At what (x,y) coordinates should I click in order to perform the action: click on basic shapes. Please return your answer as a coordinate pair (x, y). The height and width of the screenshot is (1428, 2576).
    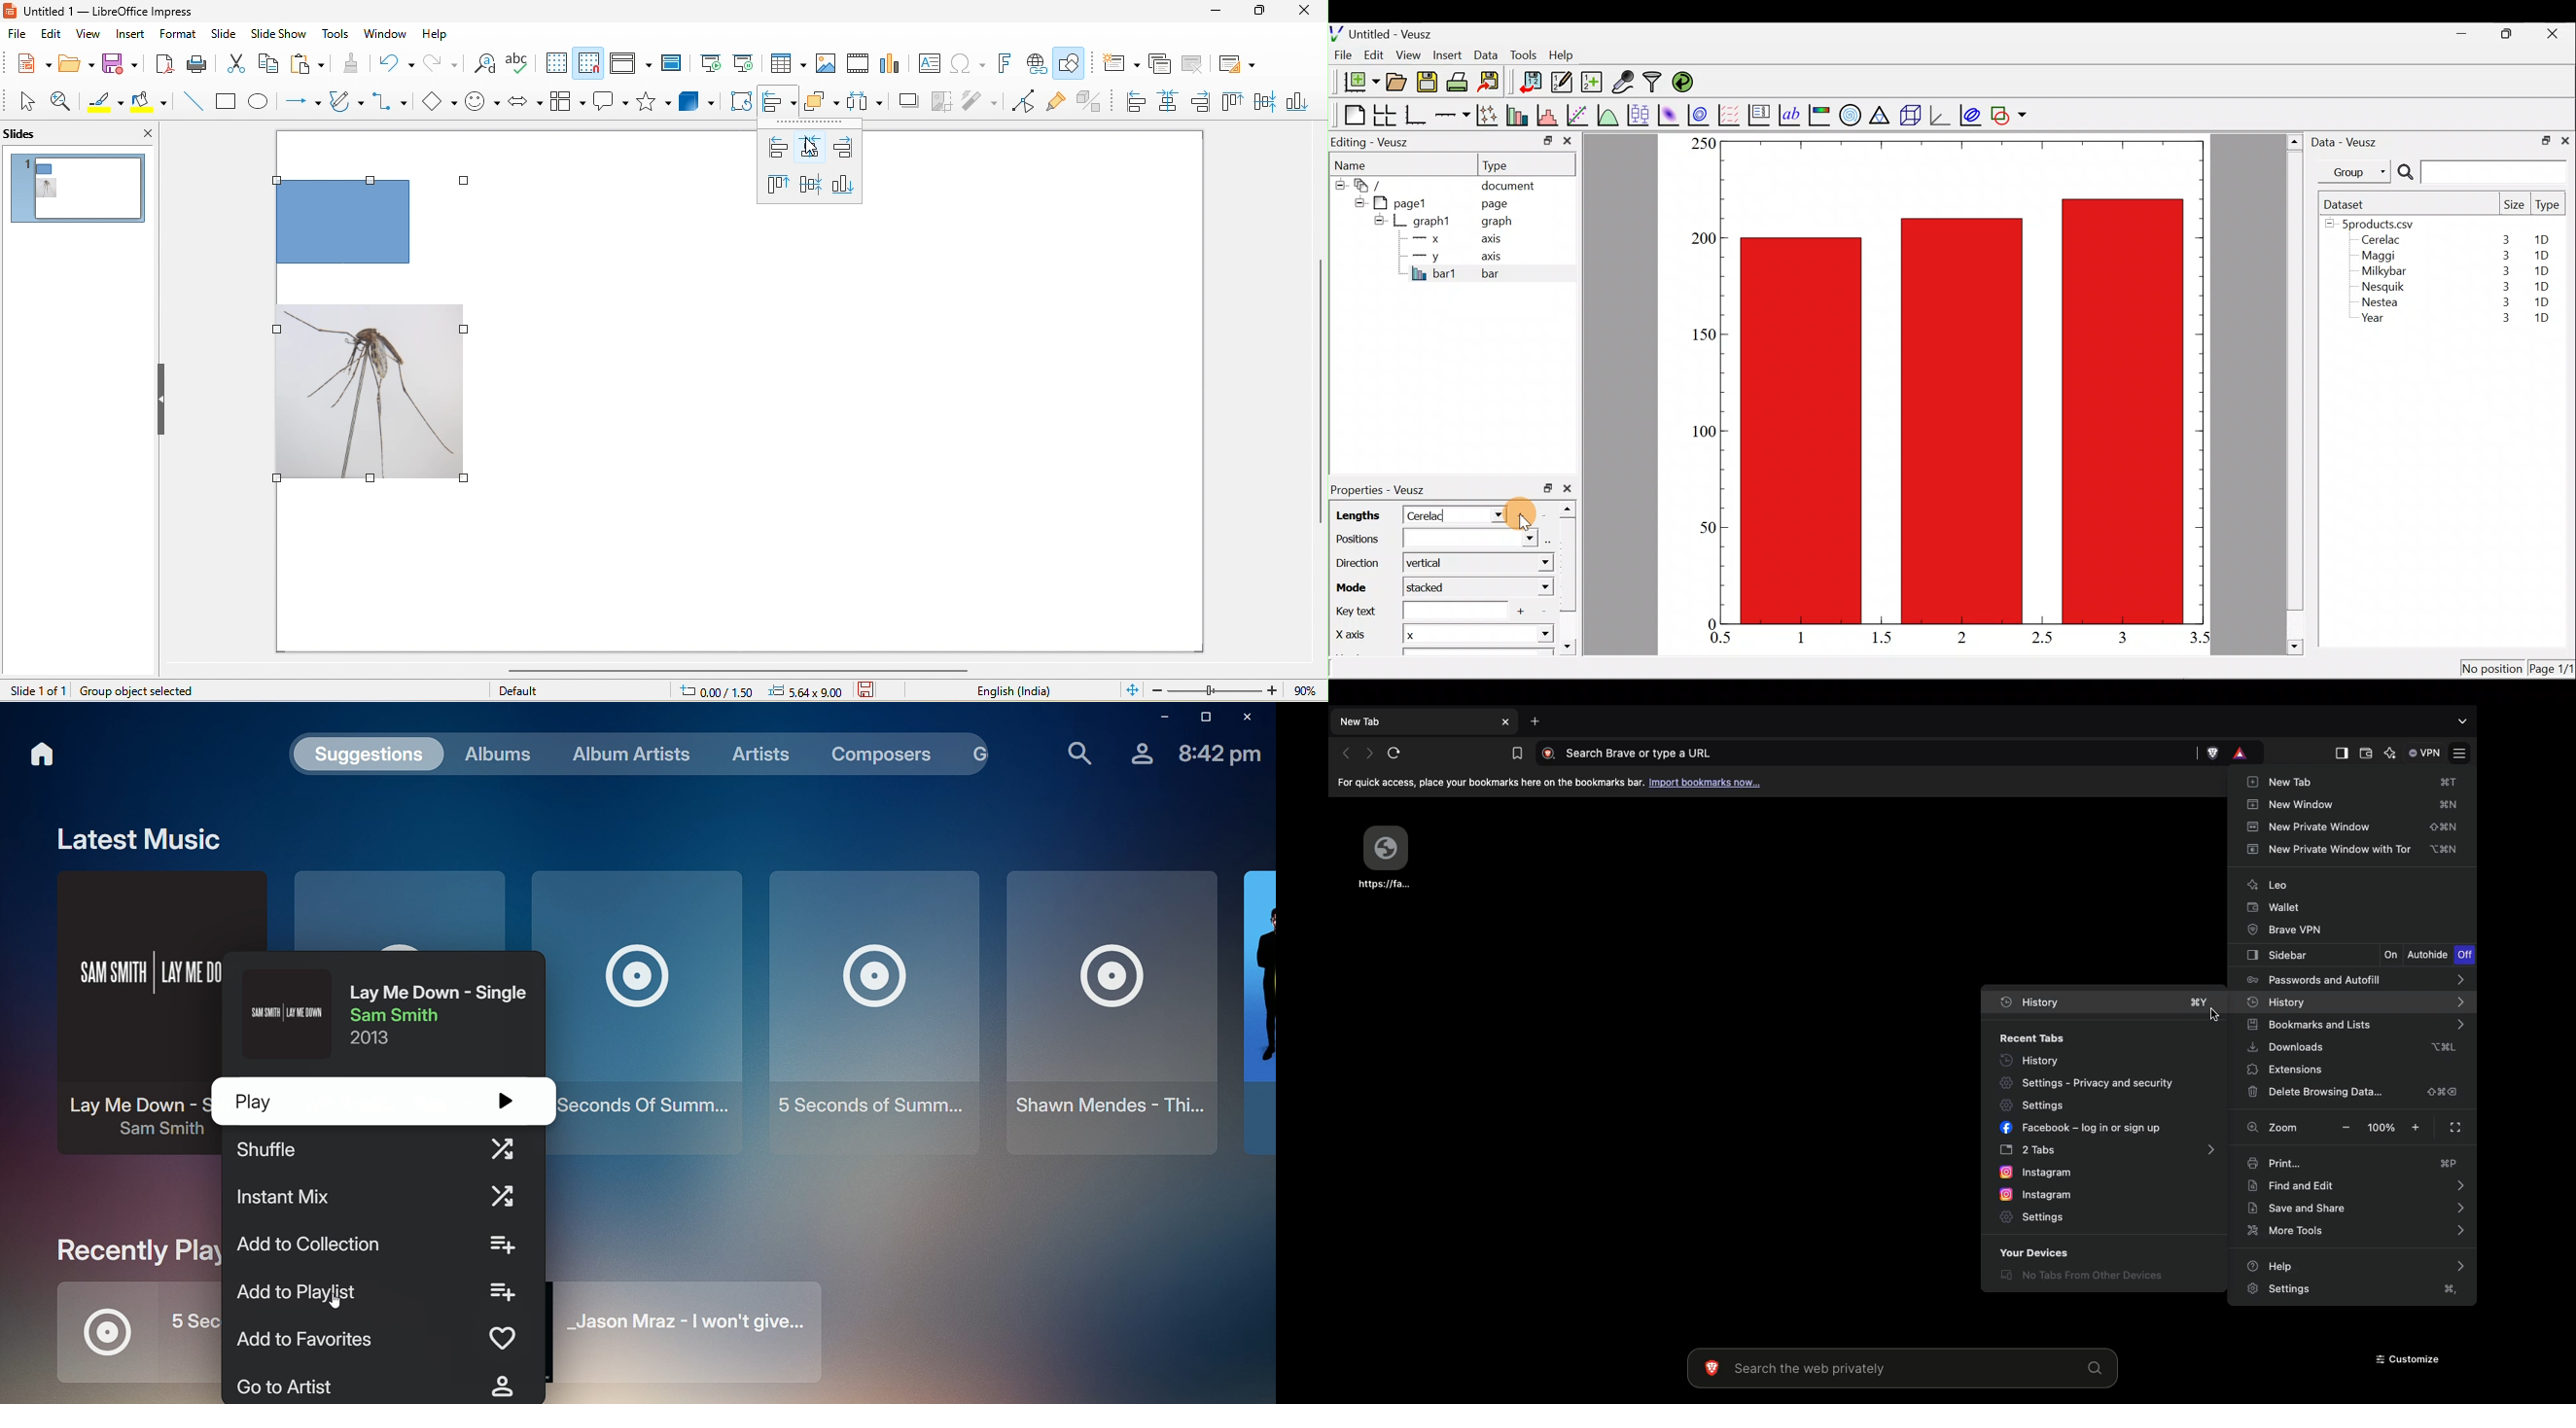
    Looking at the image, I should click on (436, 103).